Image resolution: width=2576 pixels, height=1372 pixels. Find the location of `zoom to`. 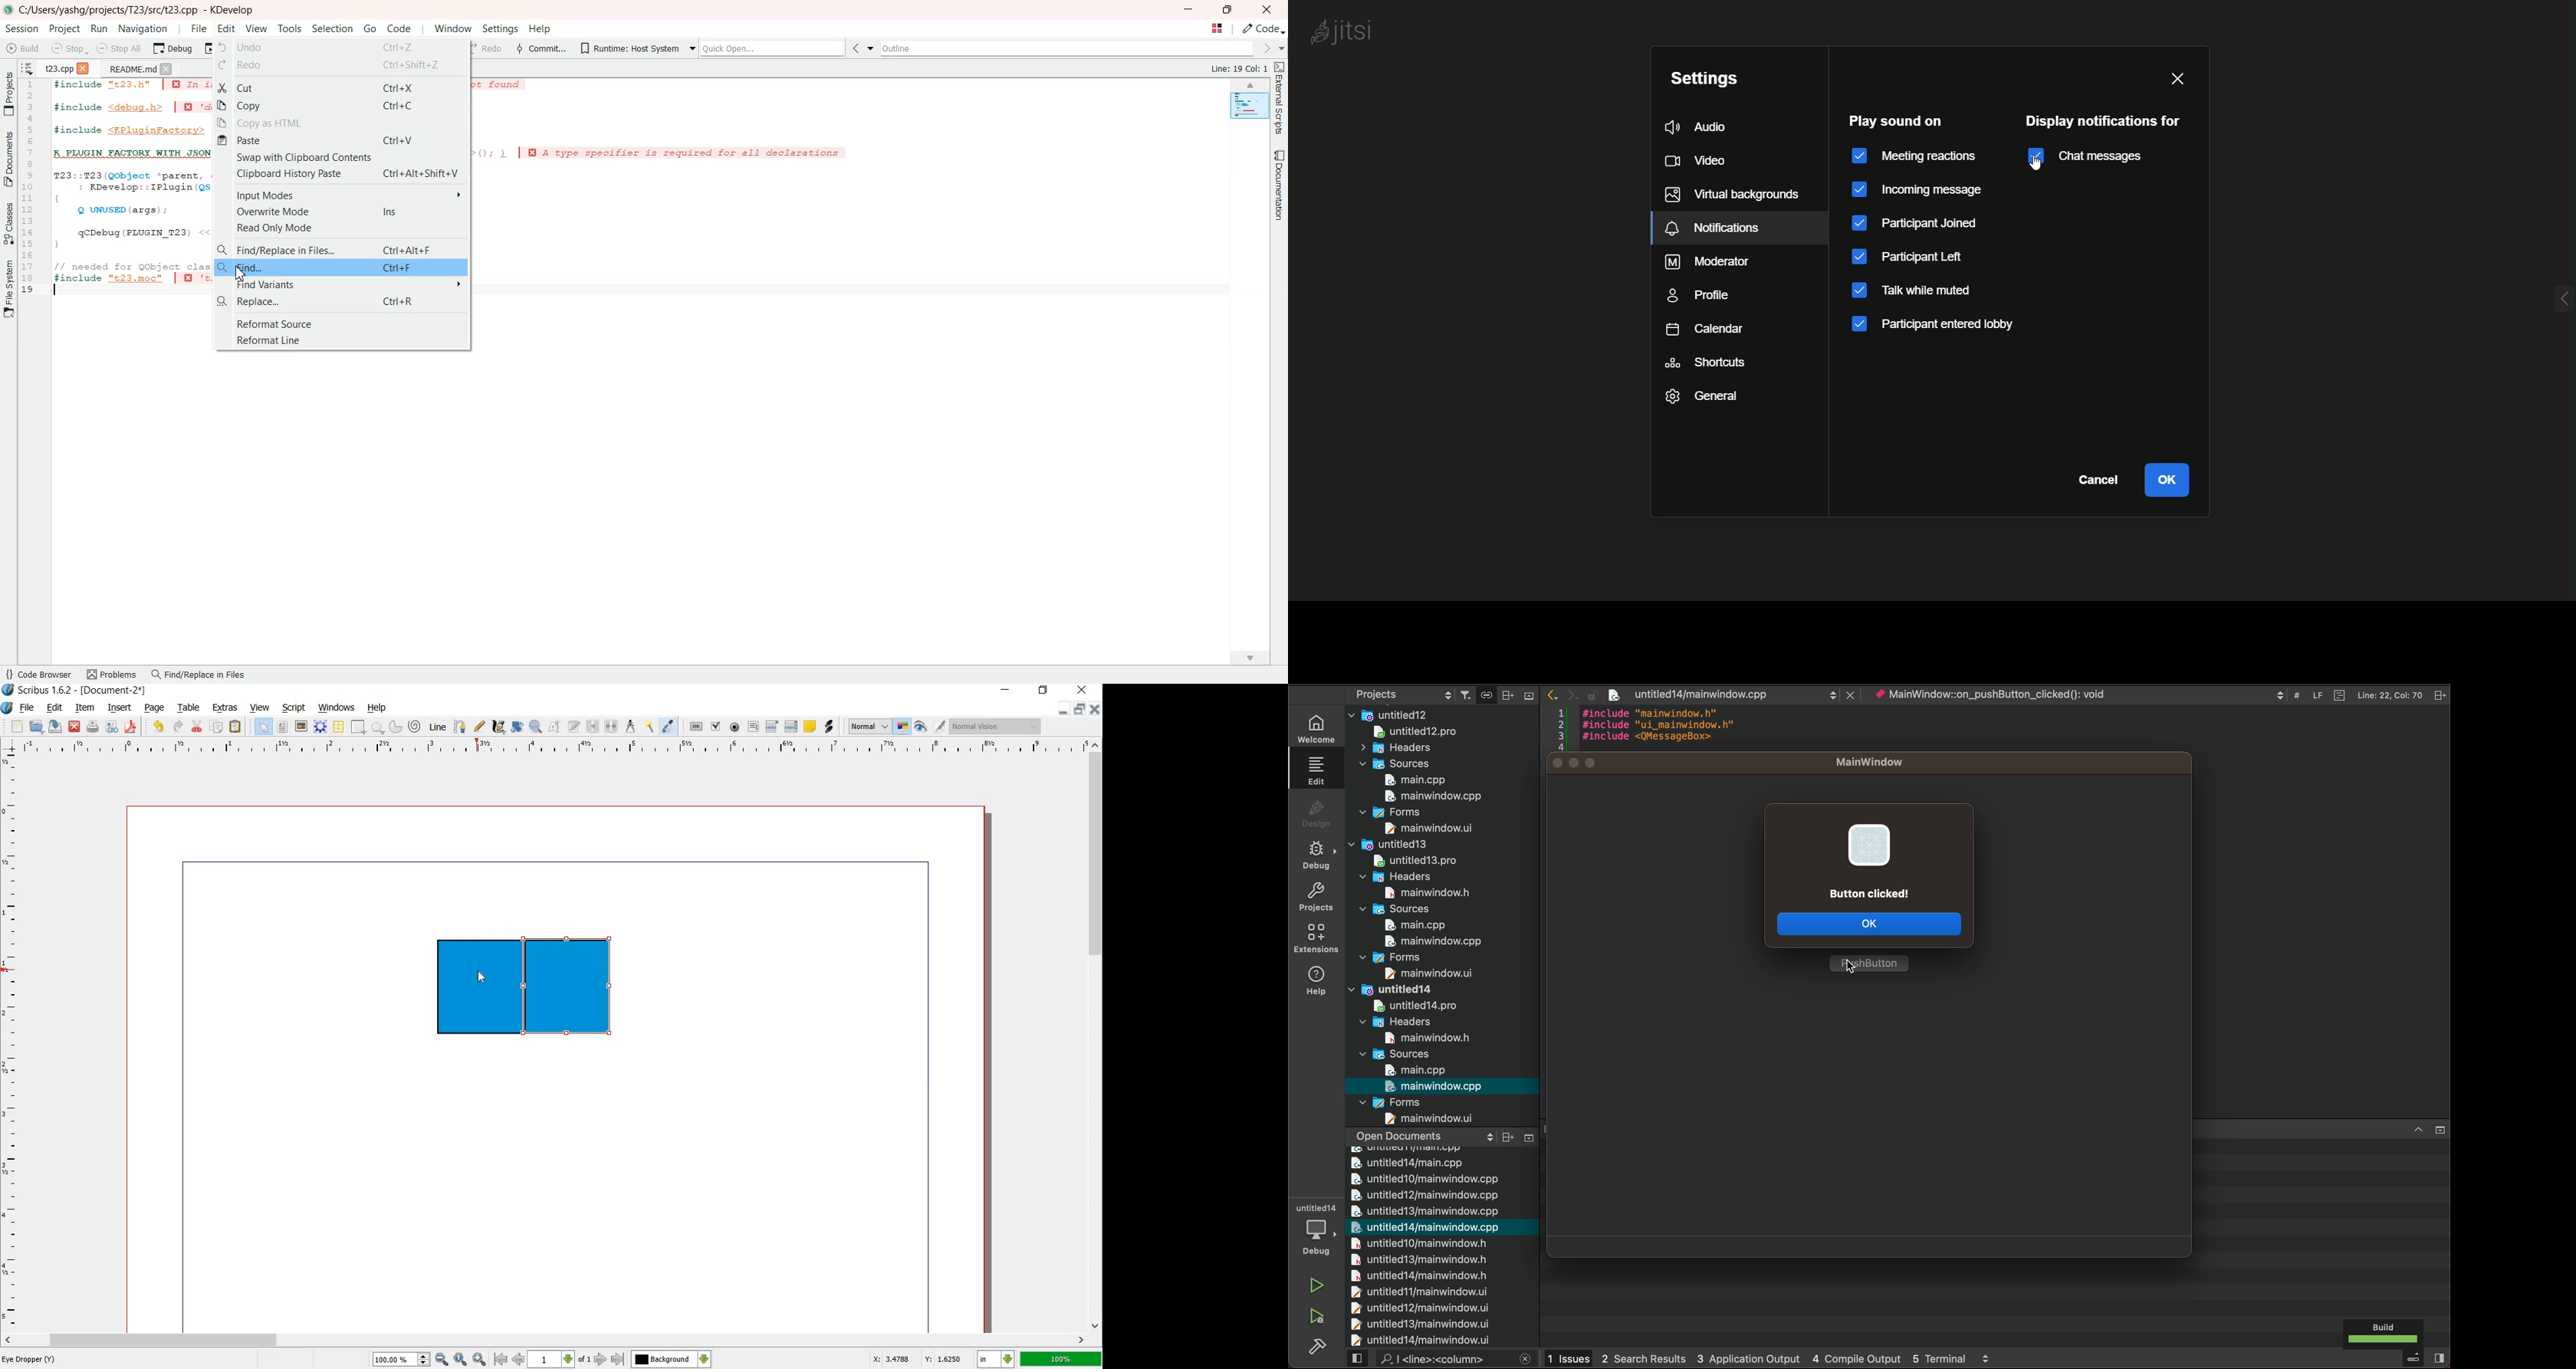

zoom to is located at coordinates (461, 1358).